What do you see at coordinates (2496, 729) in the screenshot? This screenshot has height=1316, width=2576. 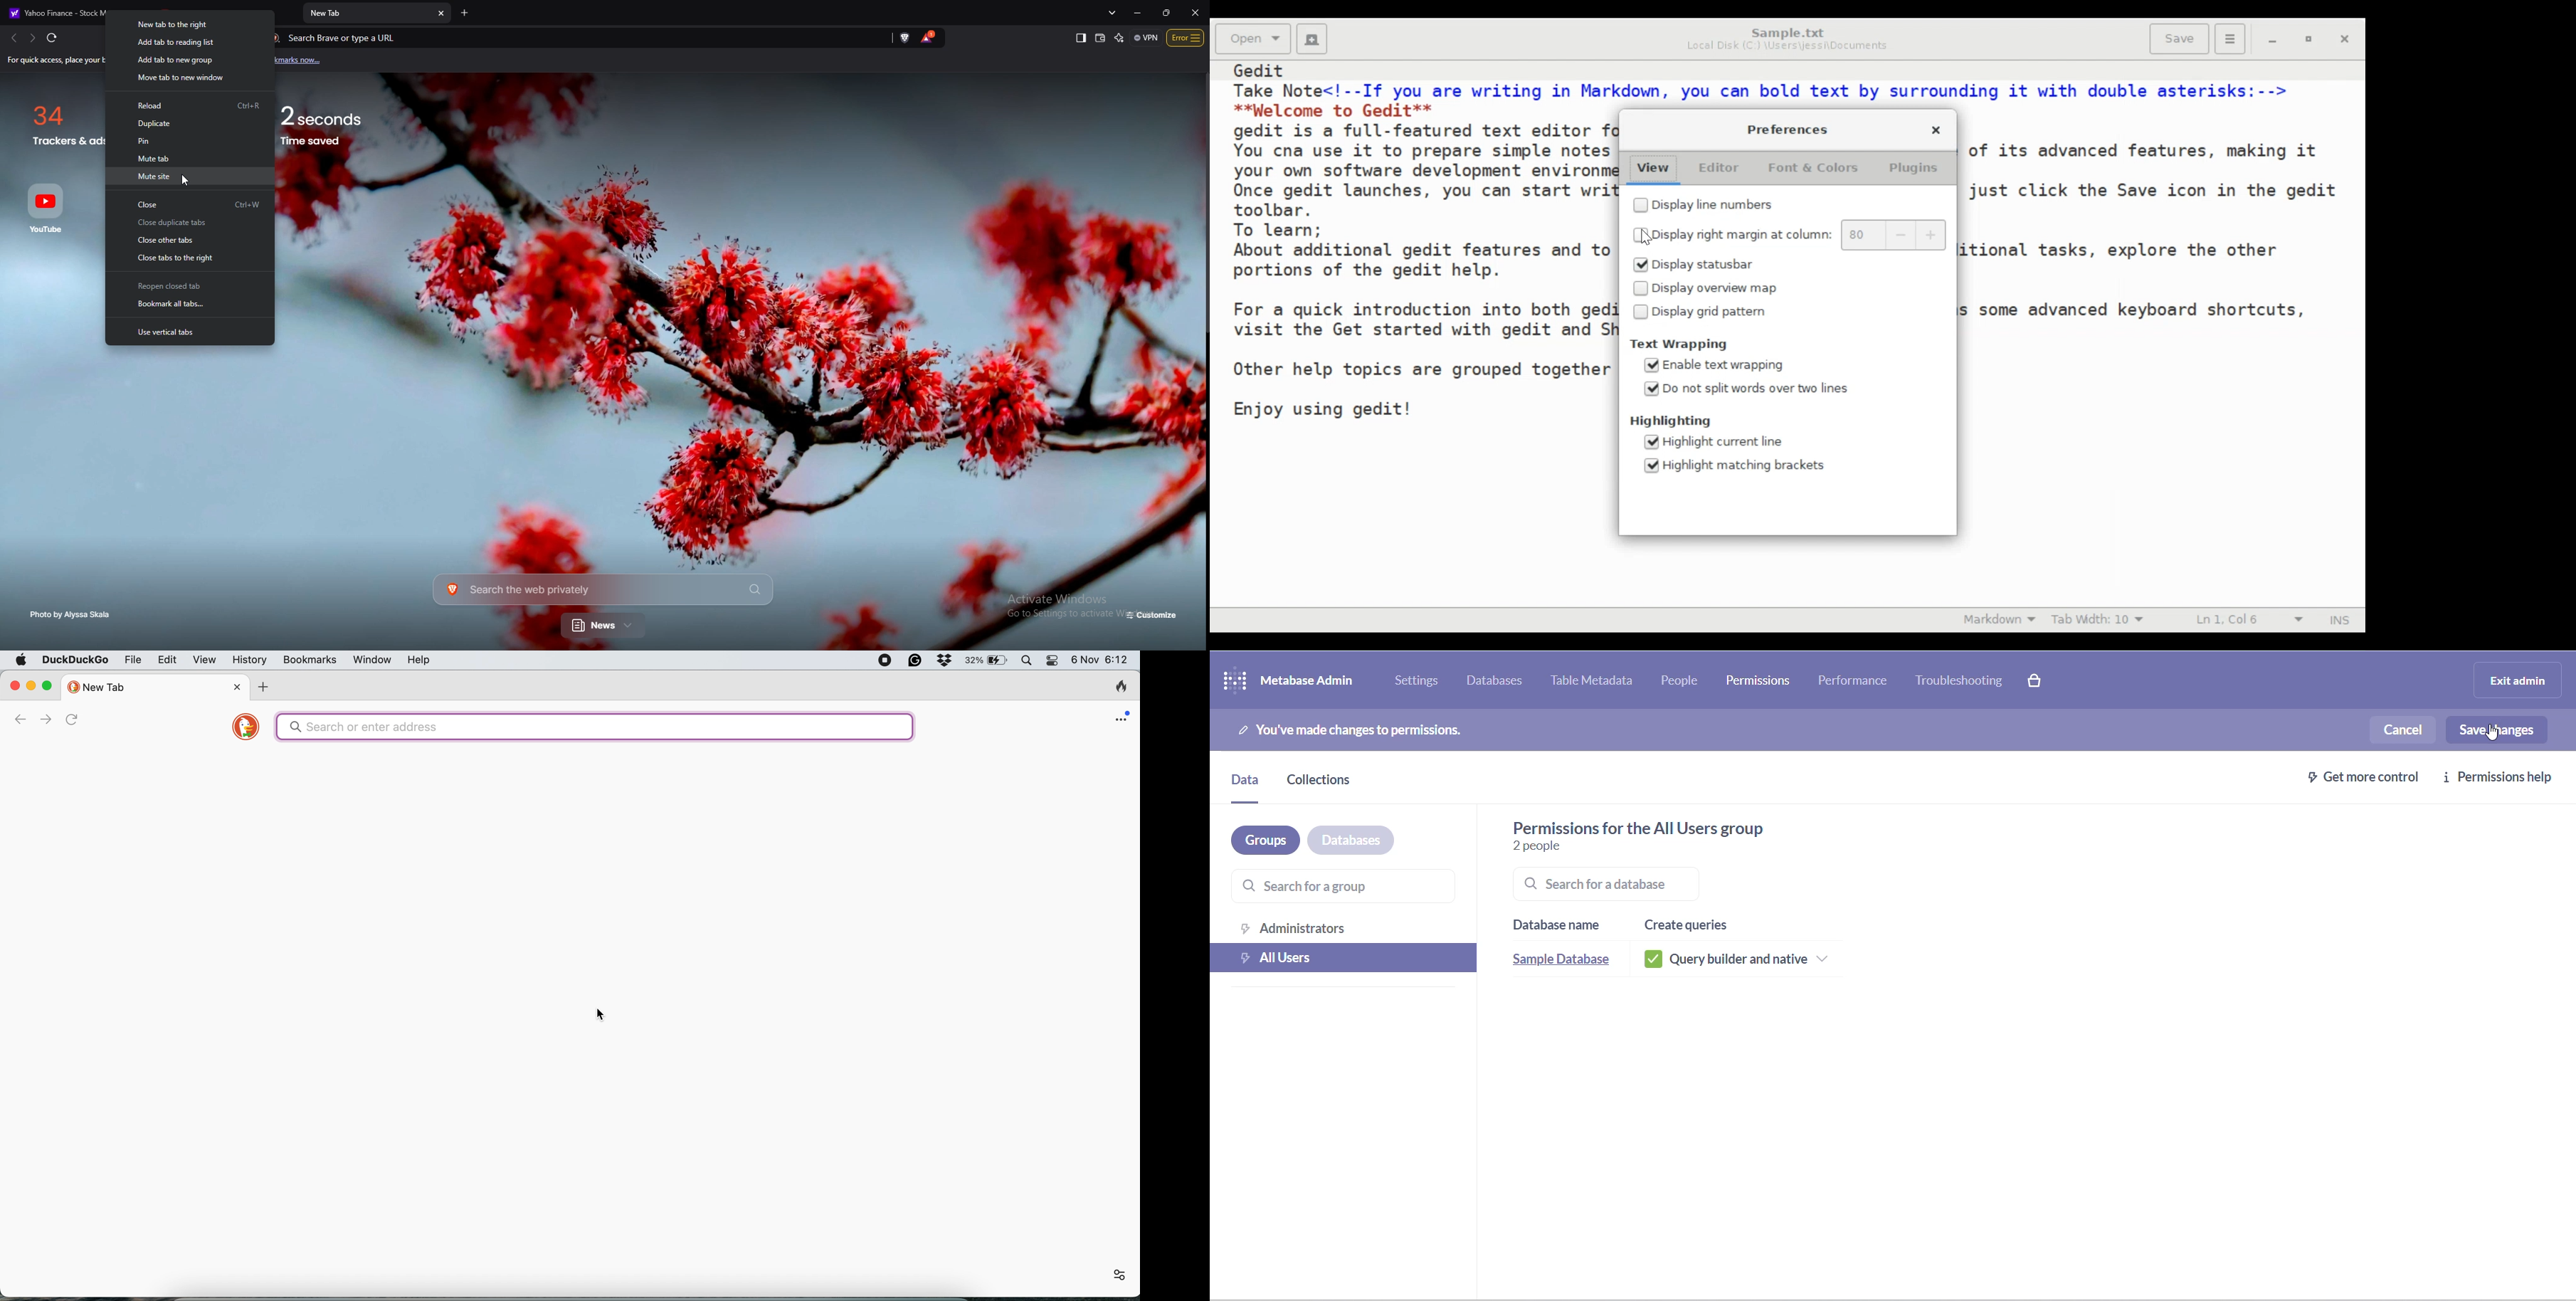 I see `save changes` at bounding box center [2496, 729].